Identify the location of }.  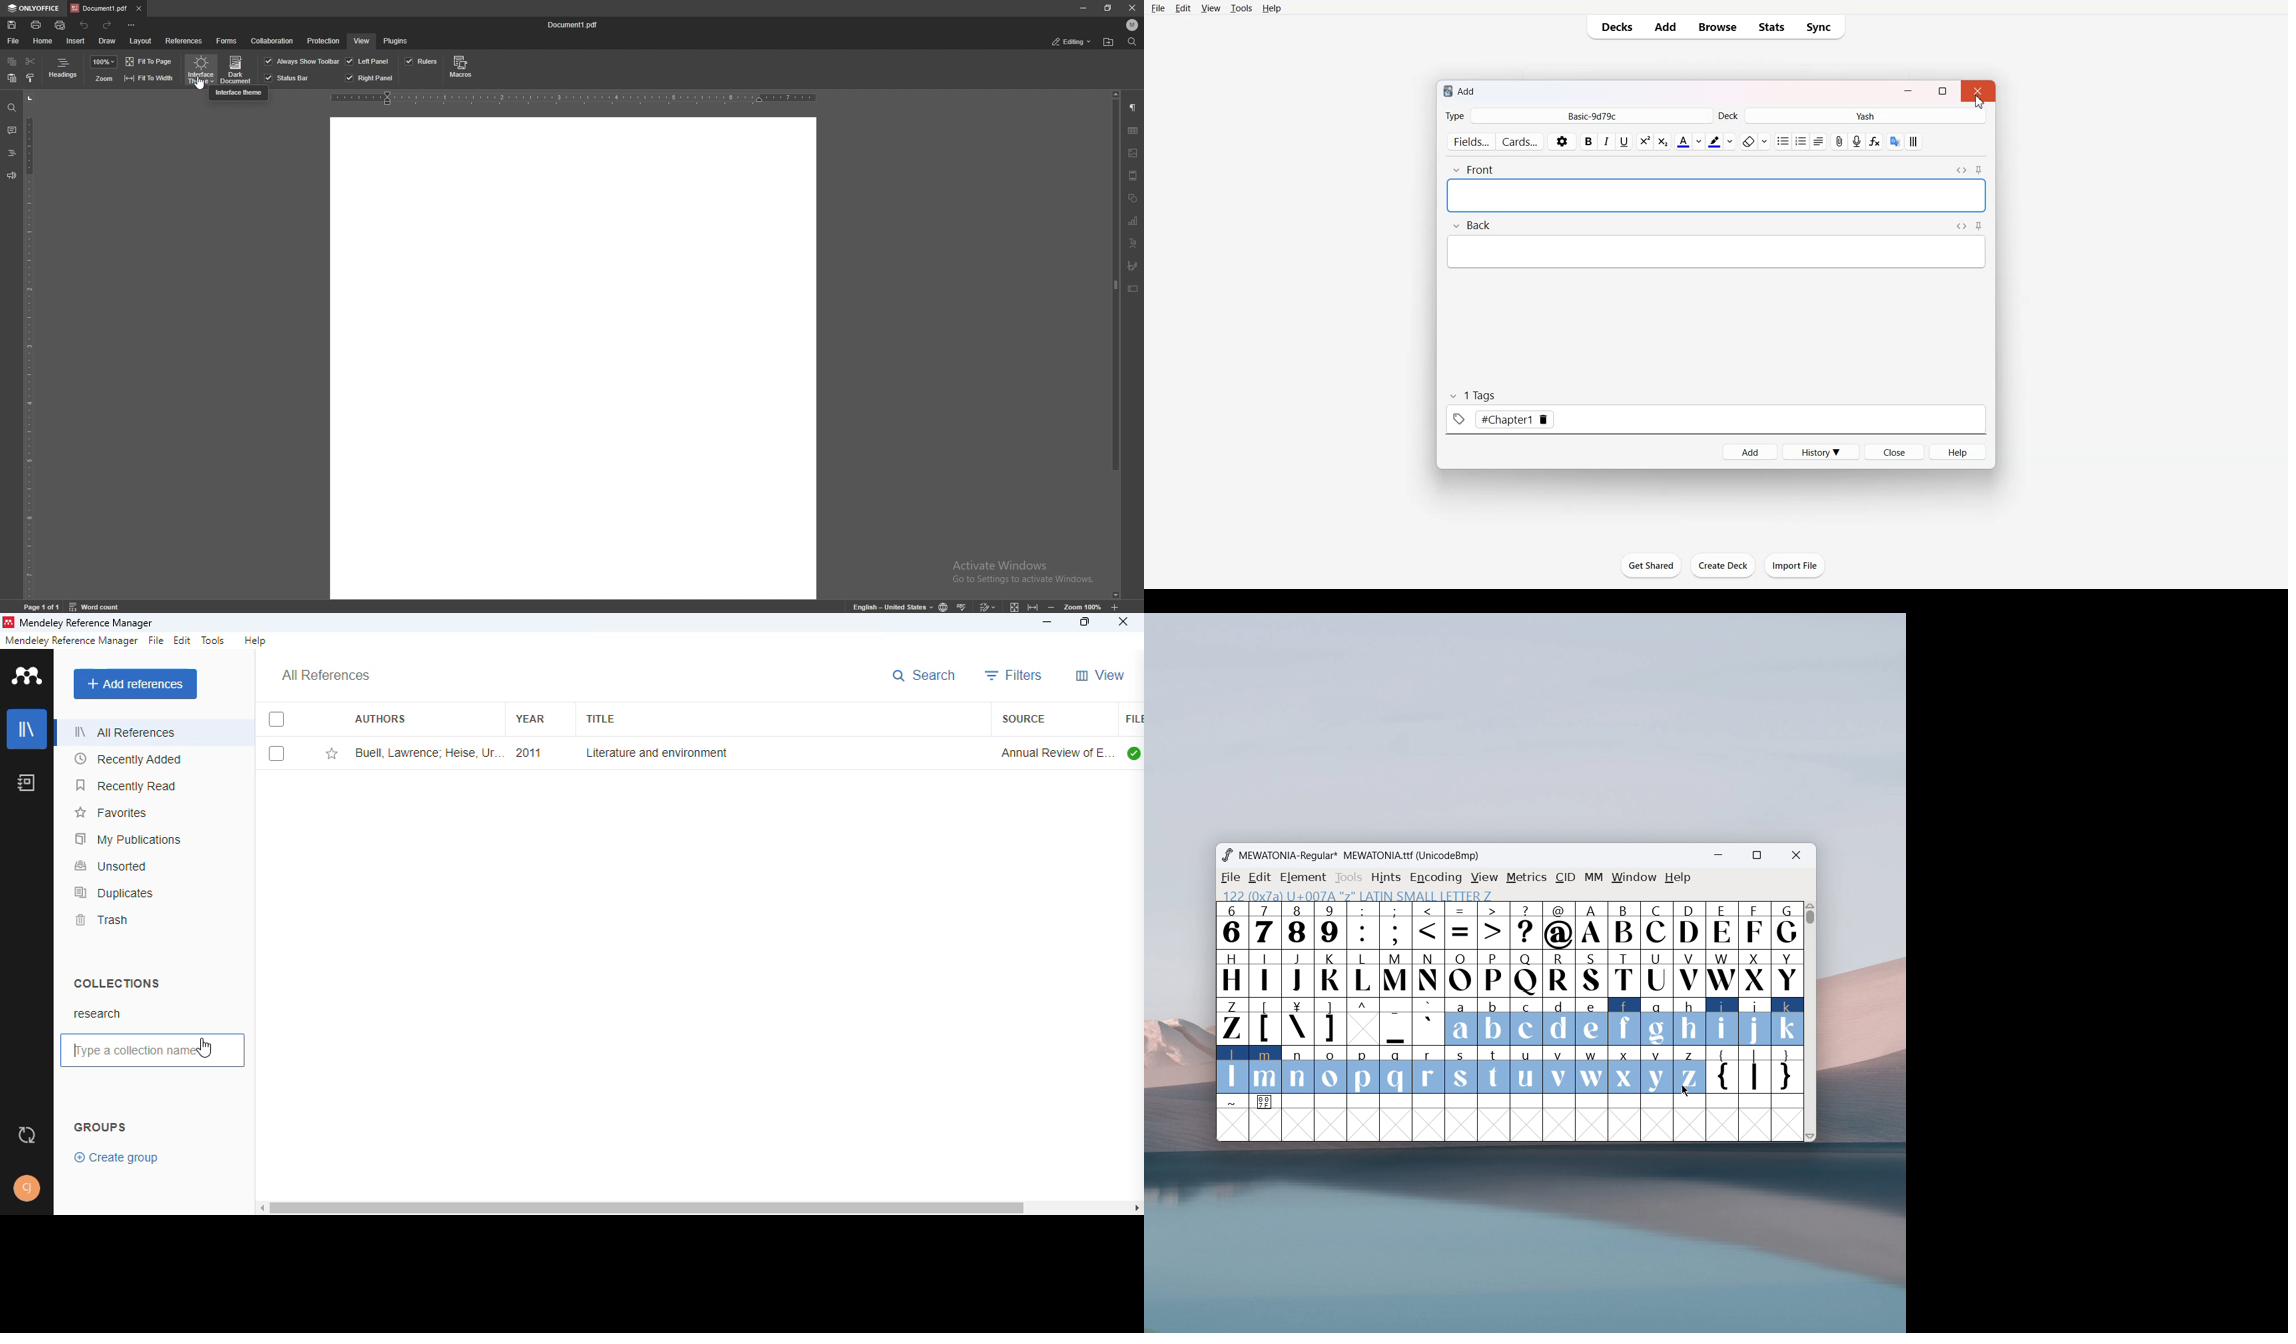
(1789, 1071).